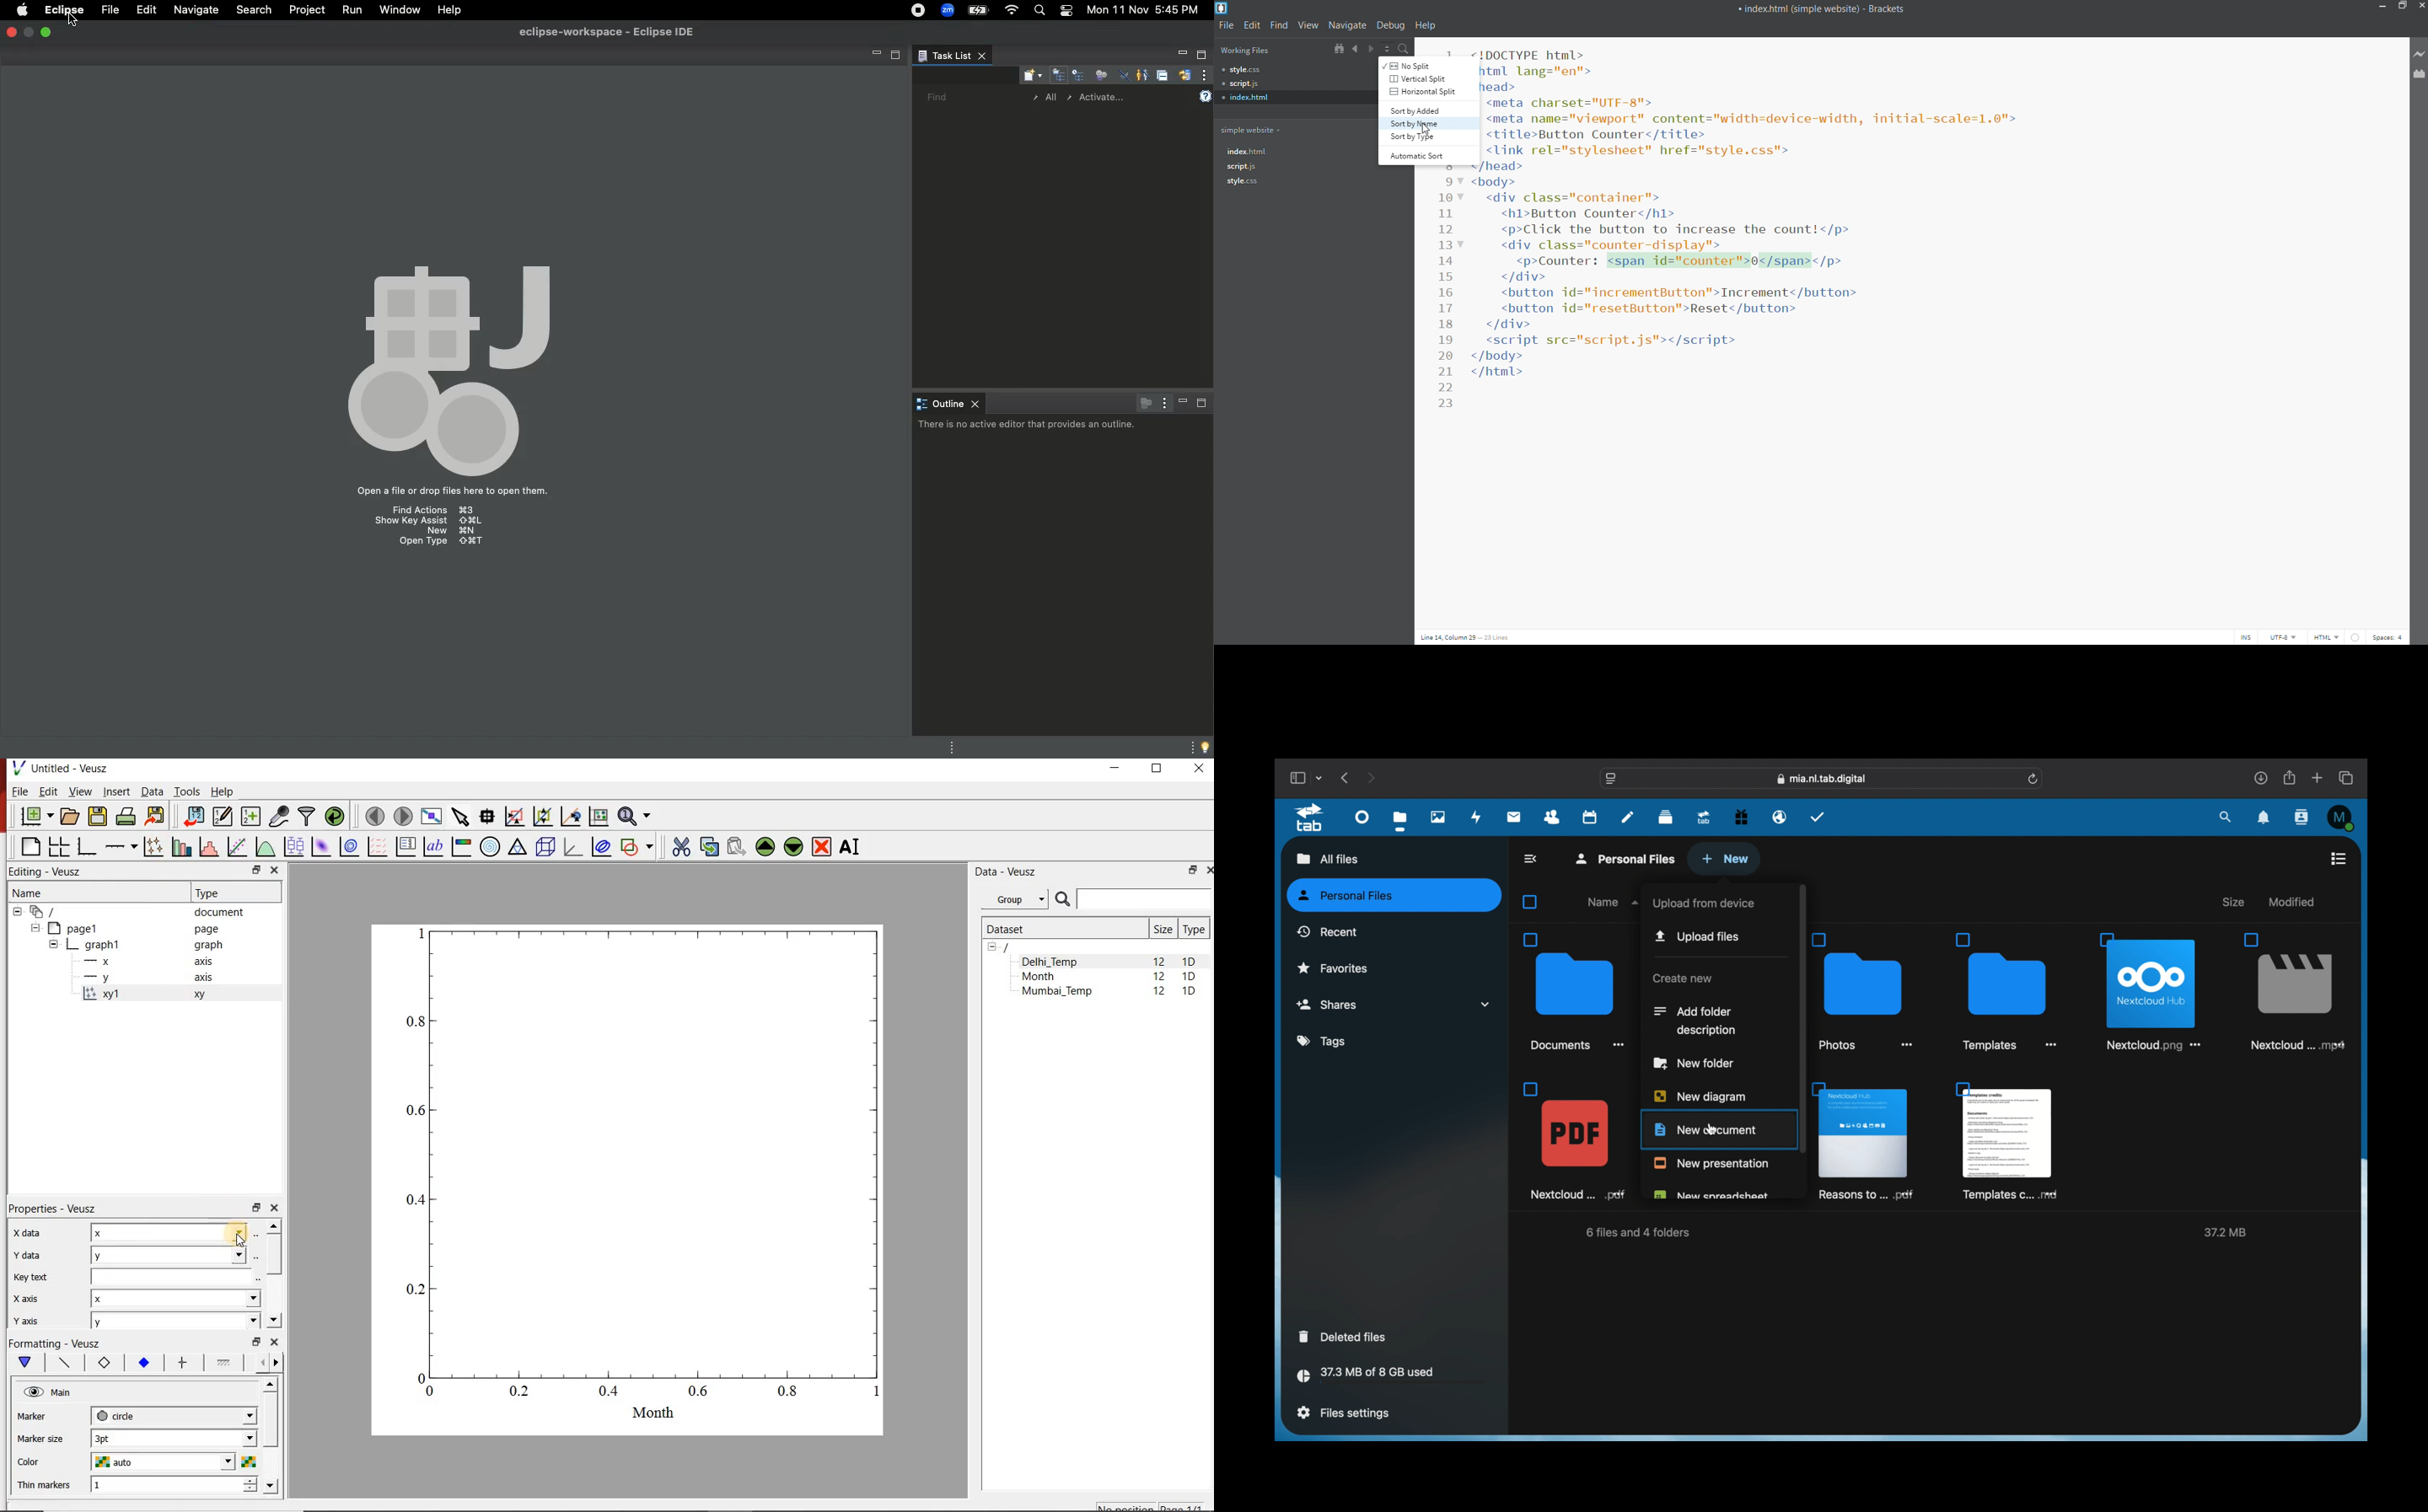  Describe the element at coordinates (1189, 962) in the screenshot. I see `1D` at that location.